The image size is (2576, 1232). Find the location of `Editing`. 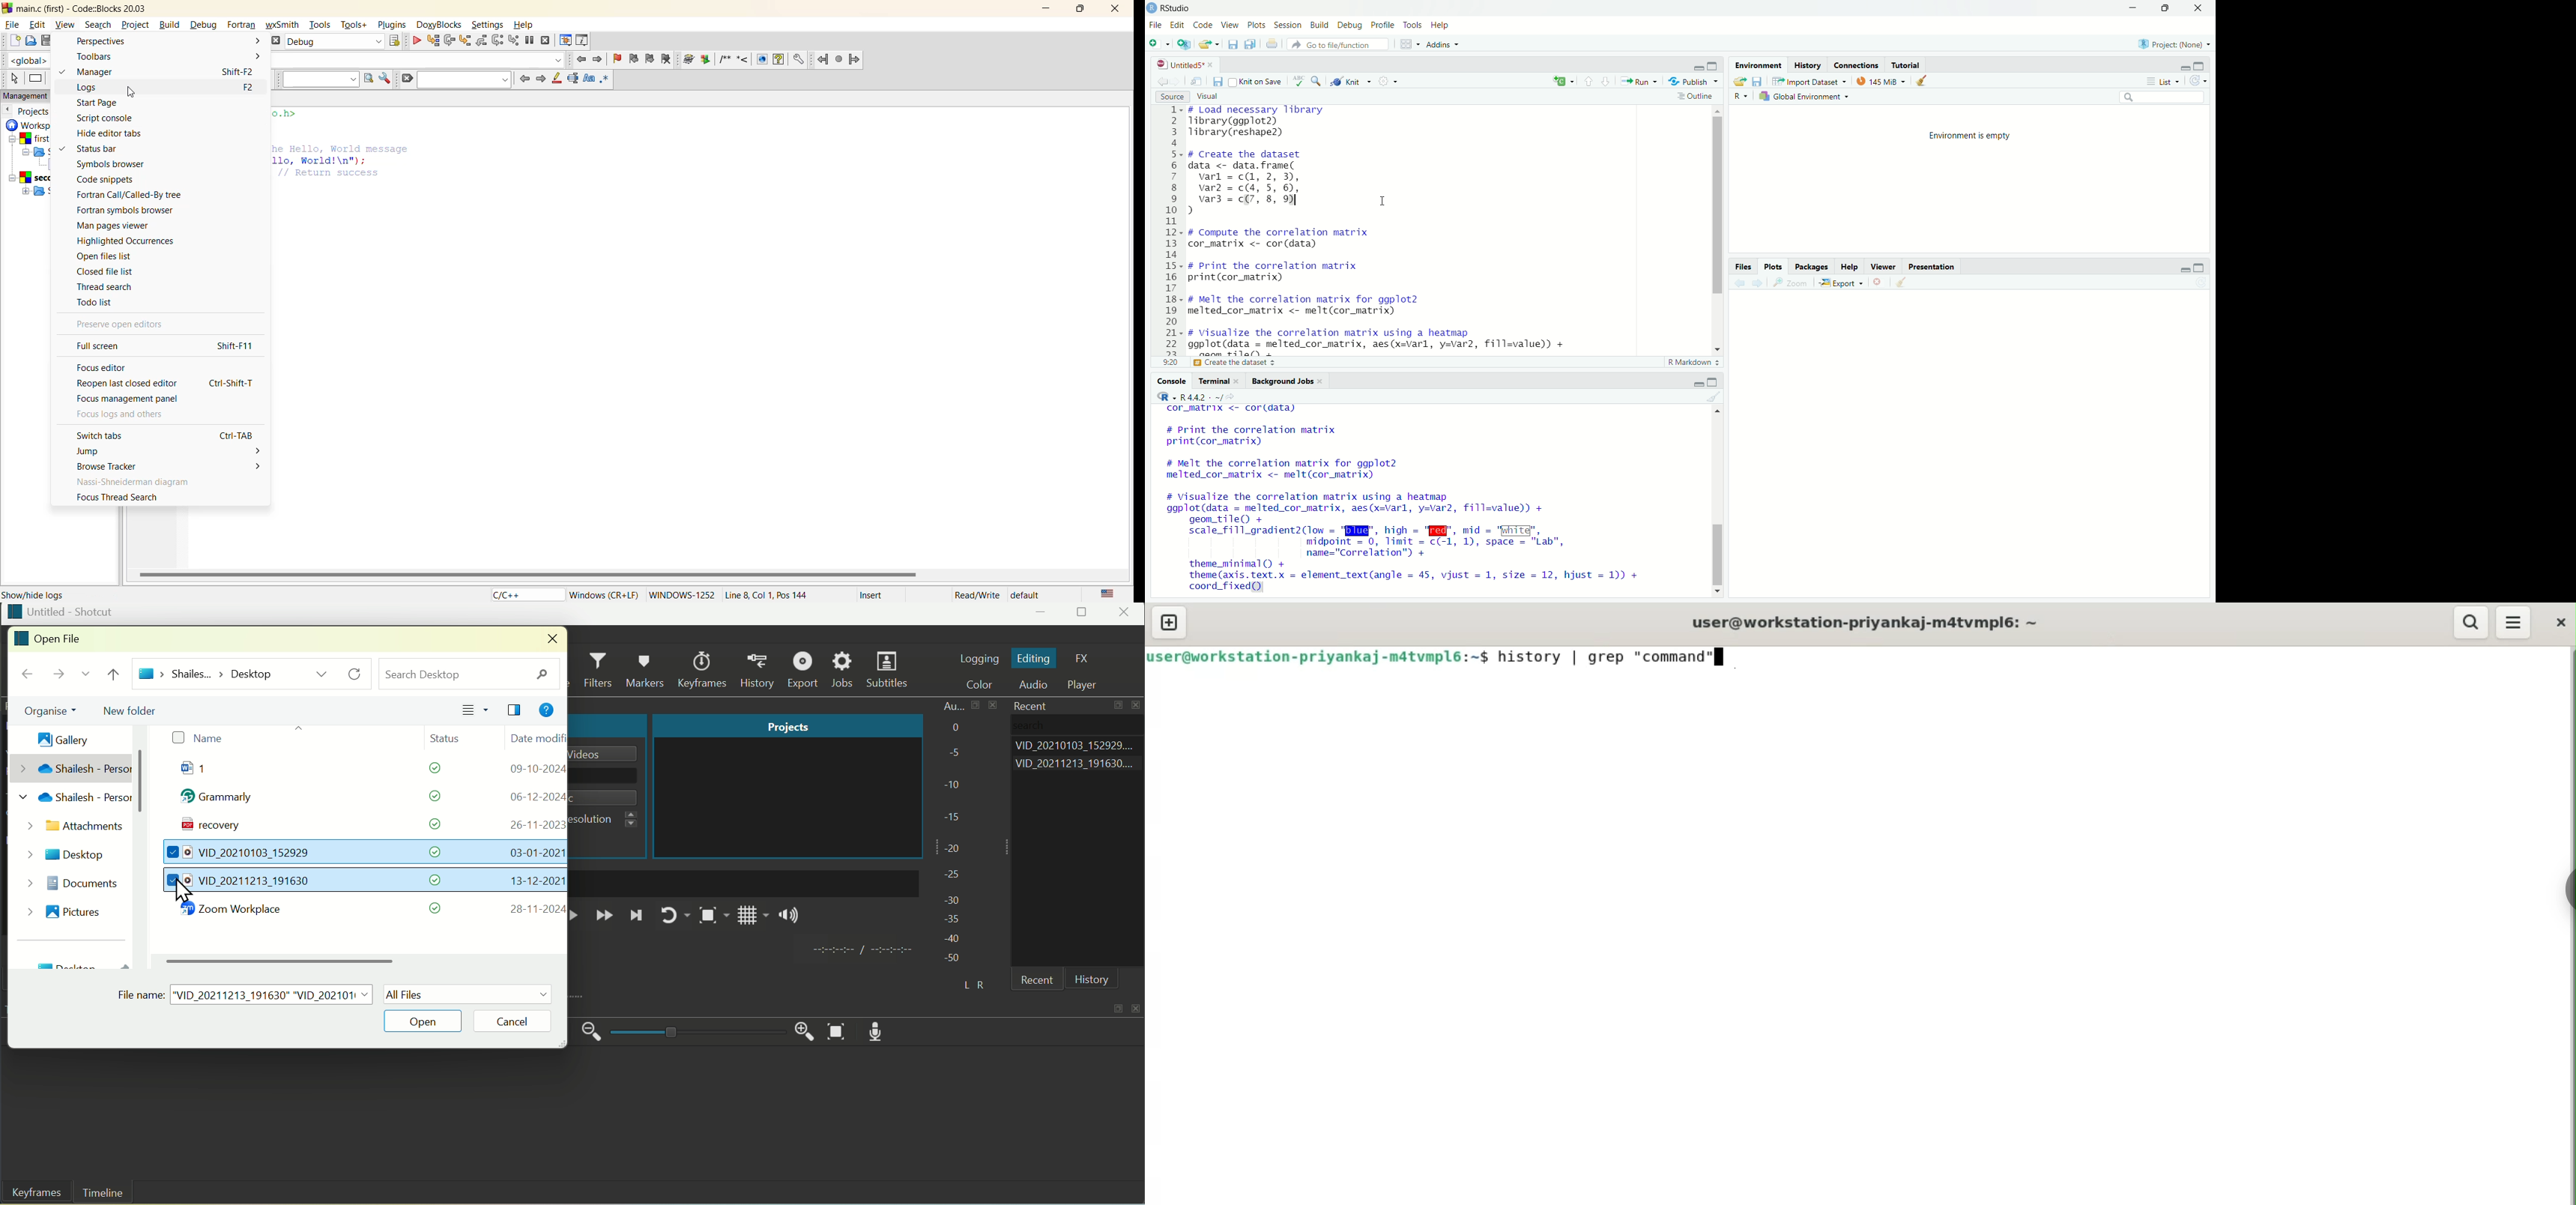

Editing is located at coordinates (1034, 659).